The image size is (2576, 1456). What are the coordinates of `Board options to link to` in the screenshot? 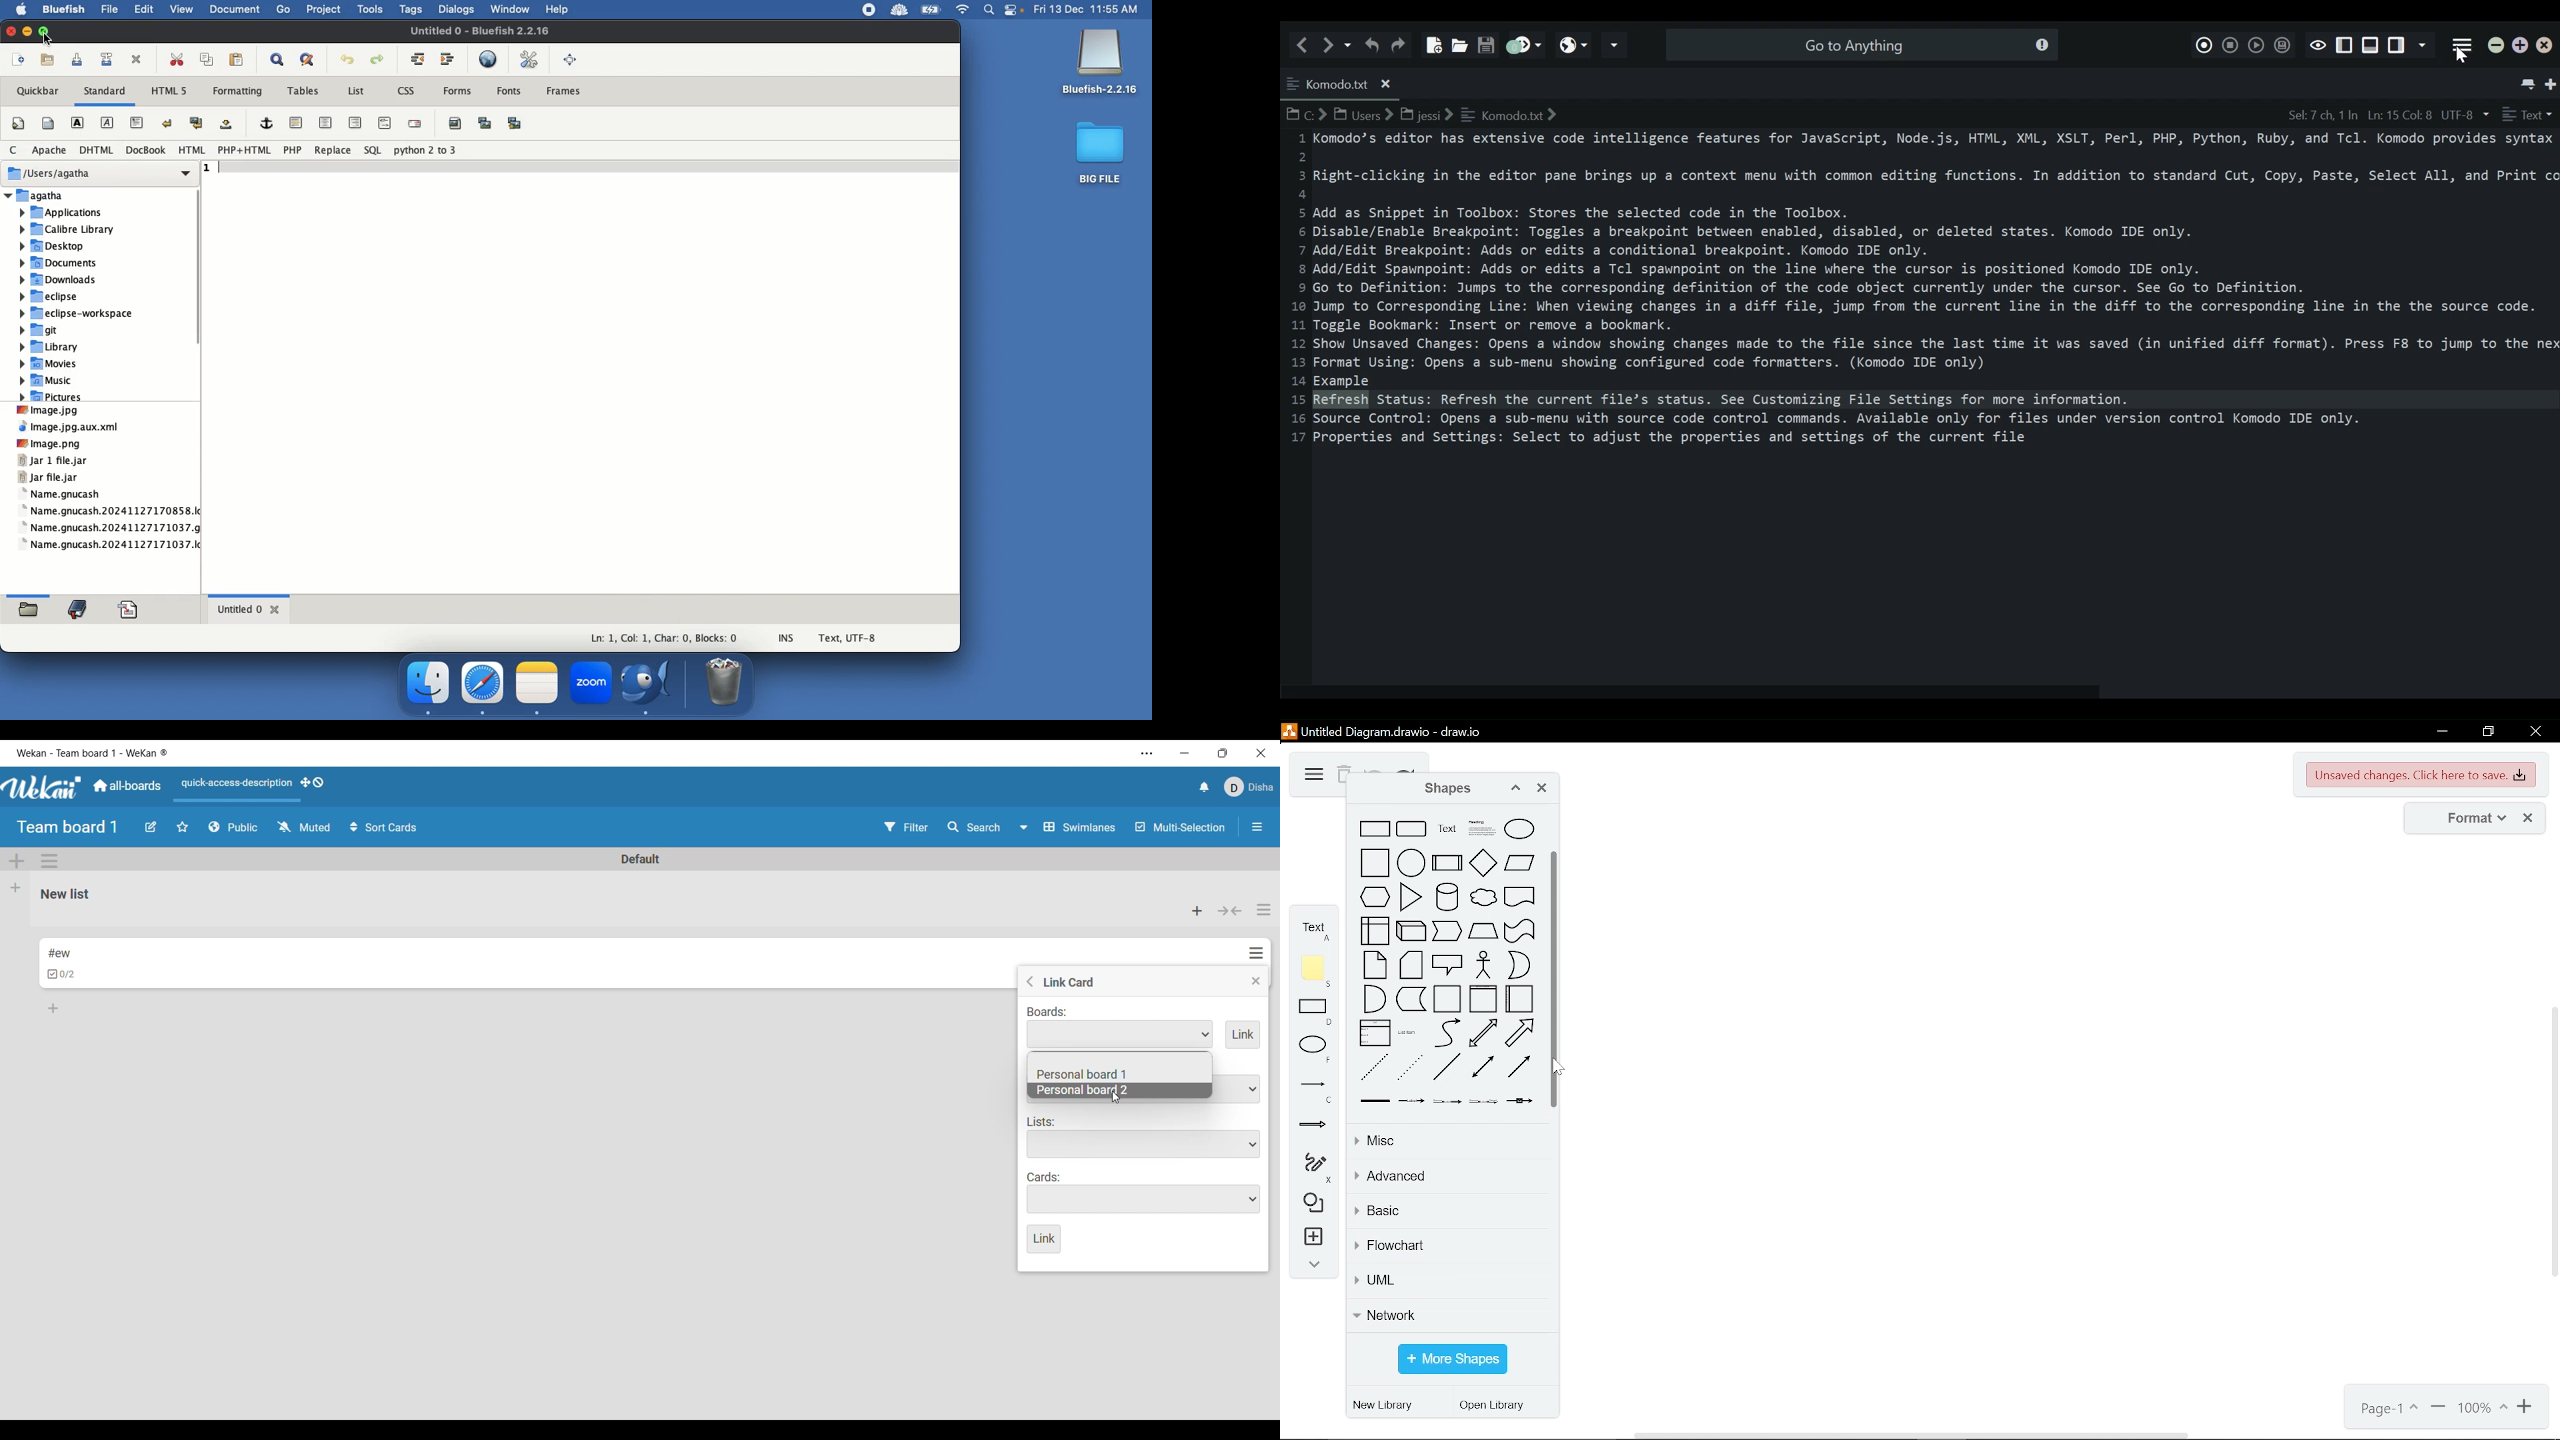 It's located at (1119, 1034).